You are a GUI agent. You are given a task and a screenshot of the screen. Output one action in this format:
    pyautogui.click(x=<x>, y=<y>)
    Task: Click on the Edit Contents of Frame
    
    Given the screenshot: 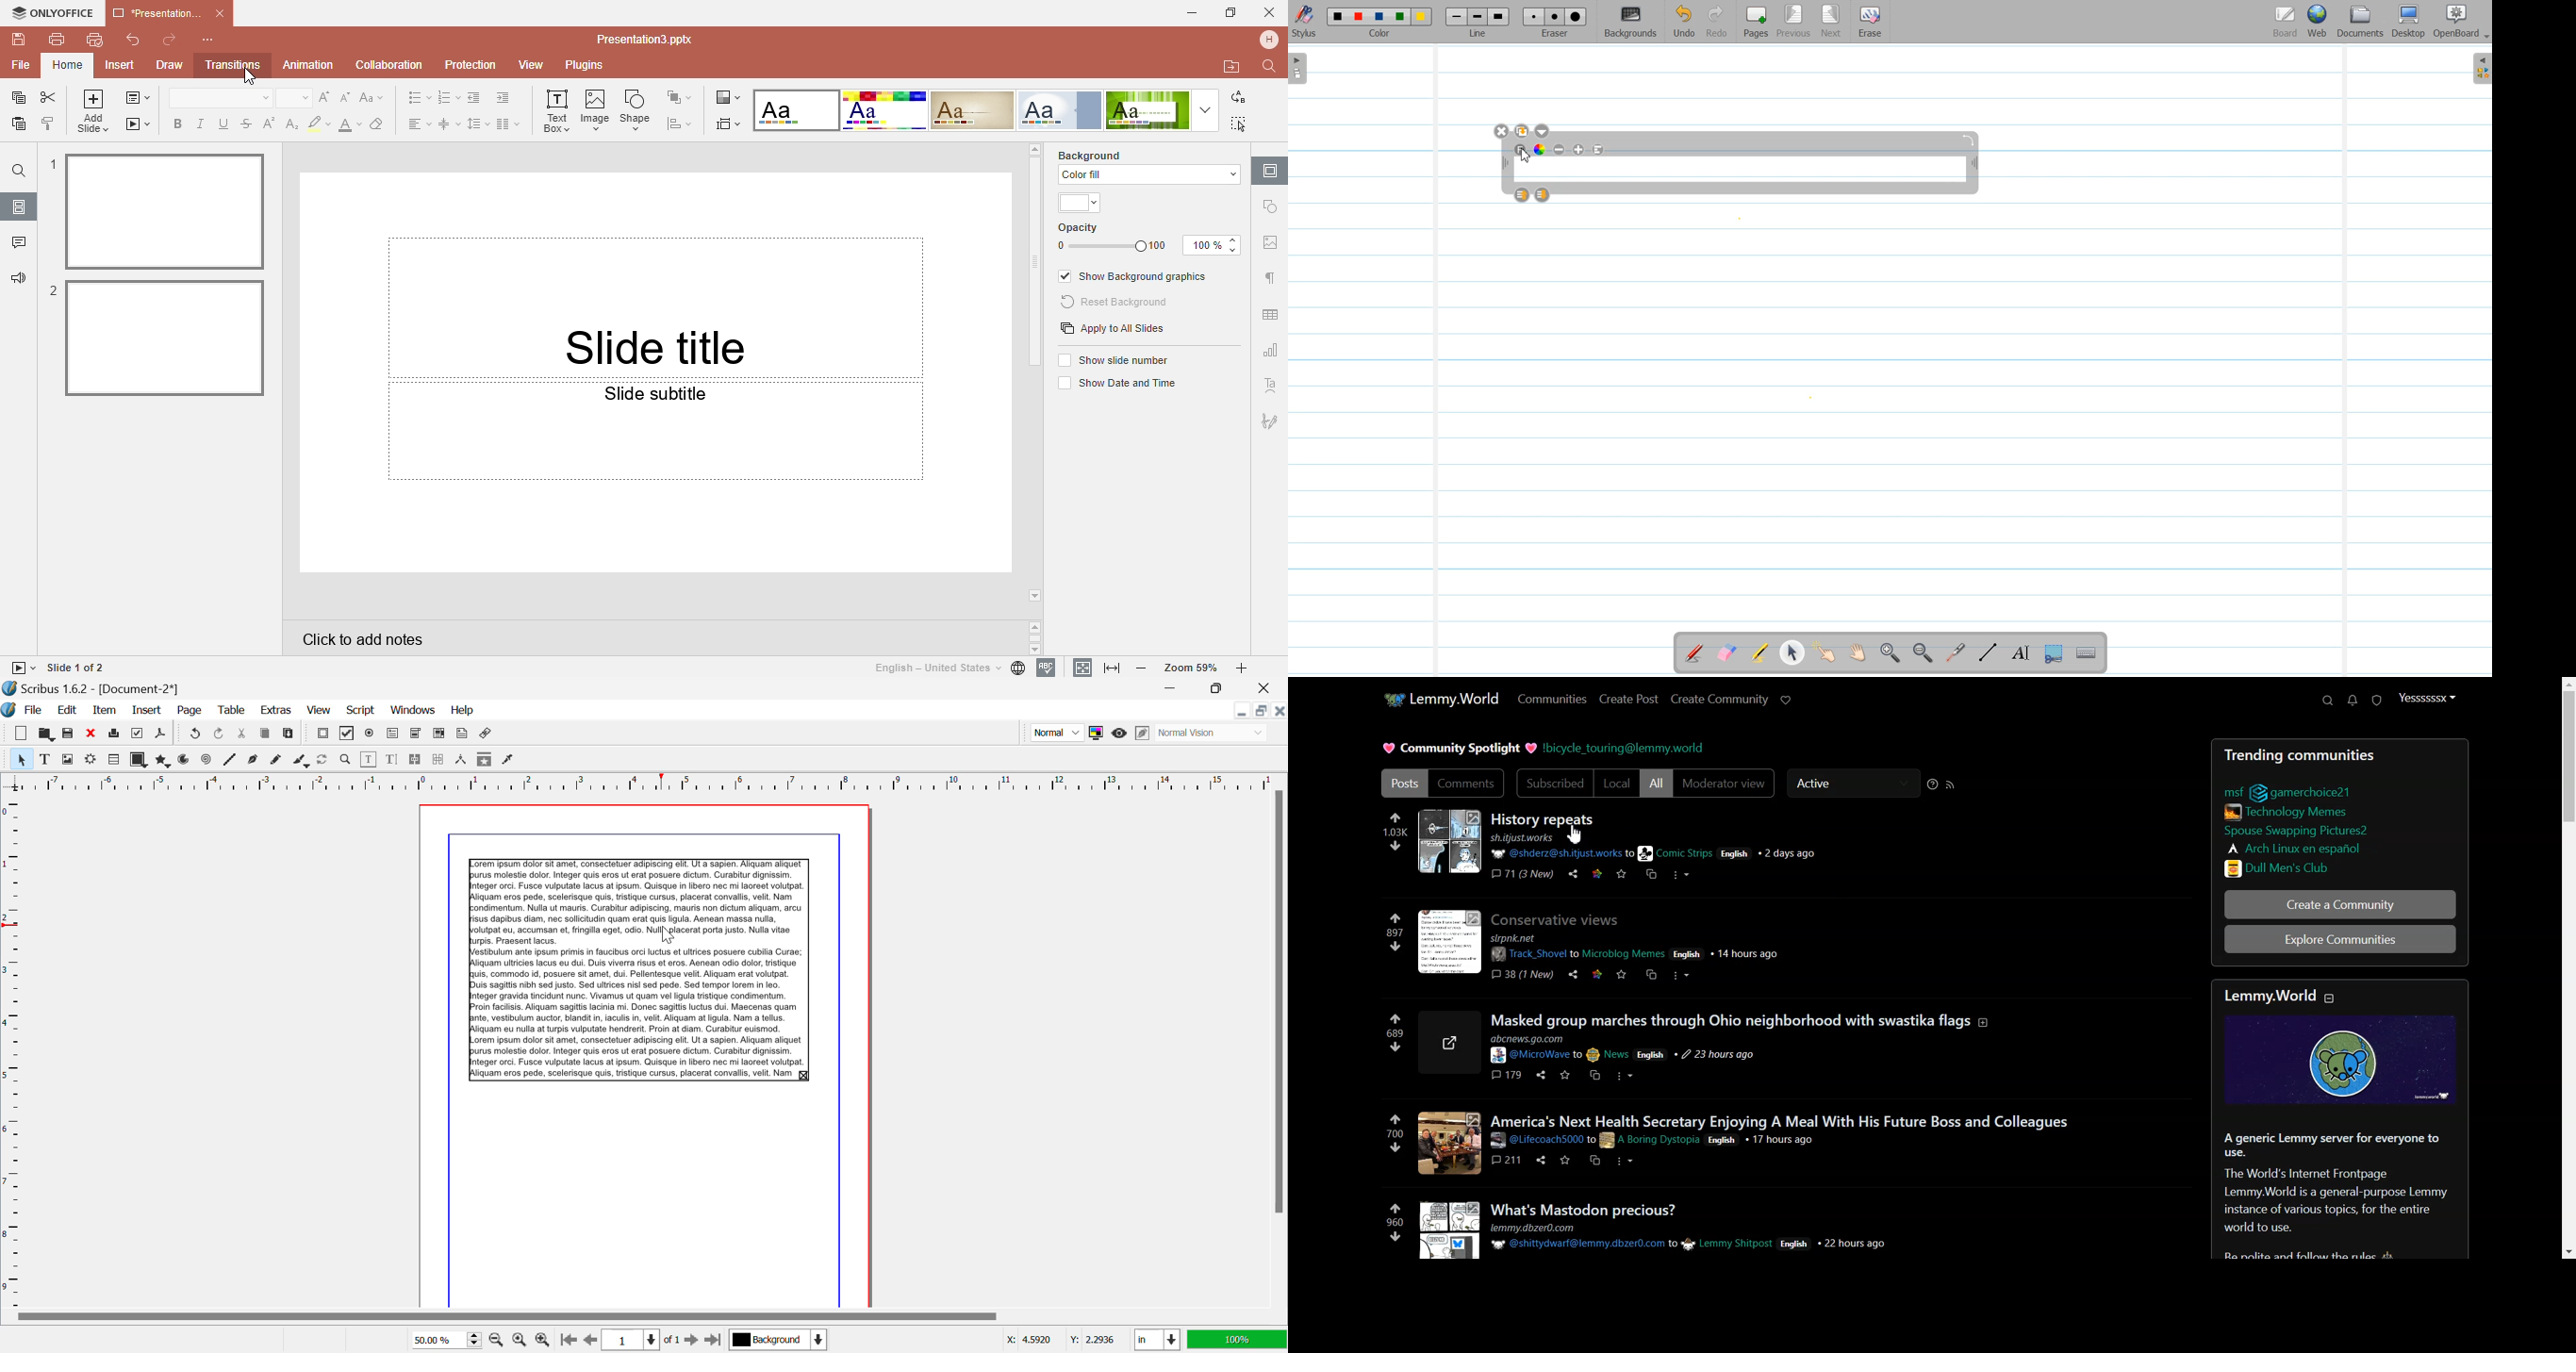 What is the action you would take?
    pyautogui.click(x=370, y=759)
    